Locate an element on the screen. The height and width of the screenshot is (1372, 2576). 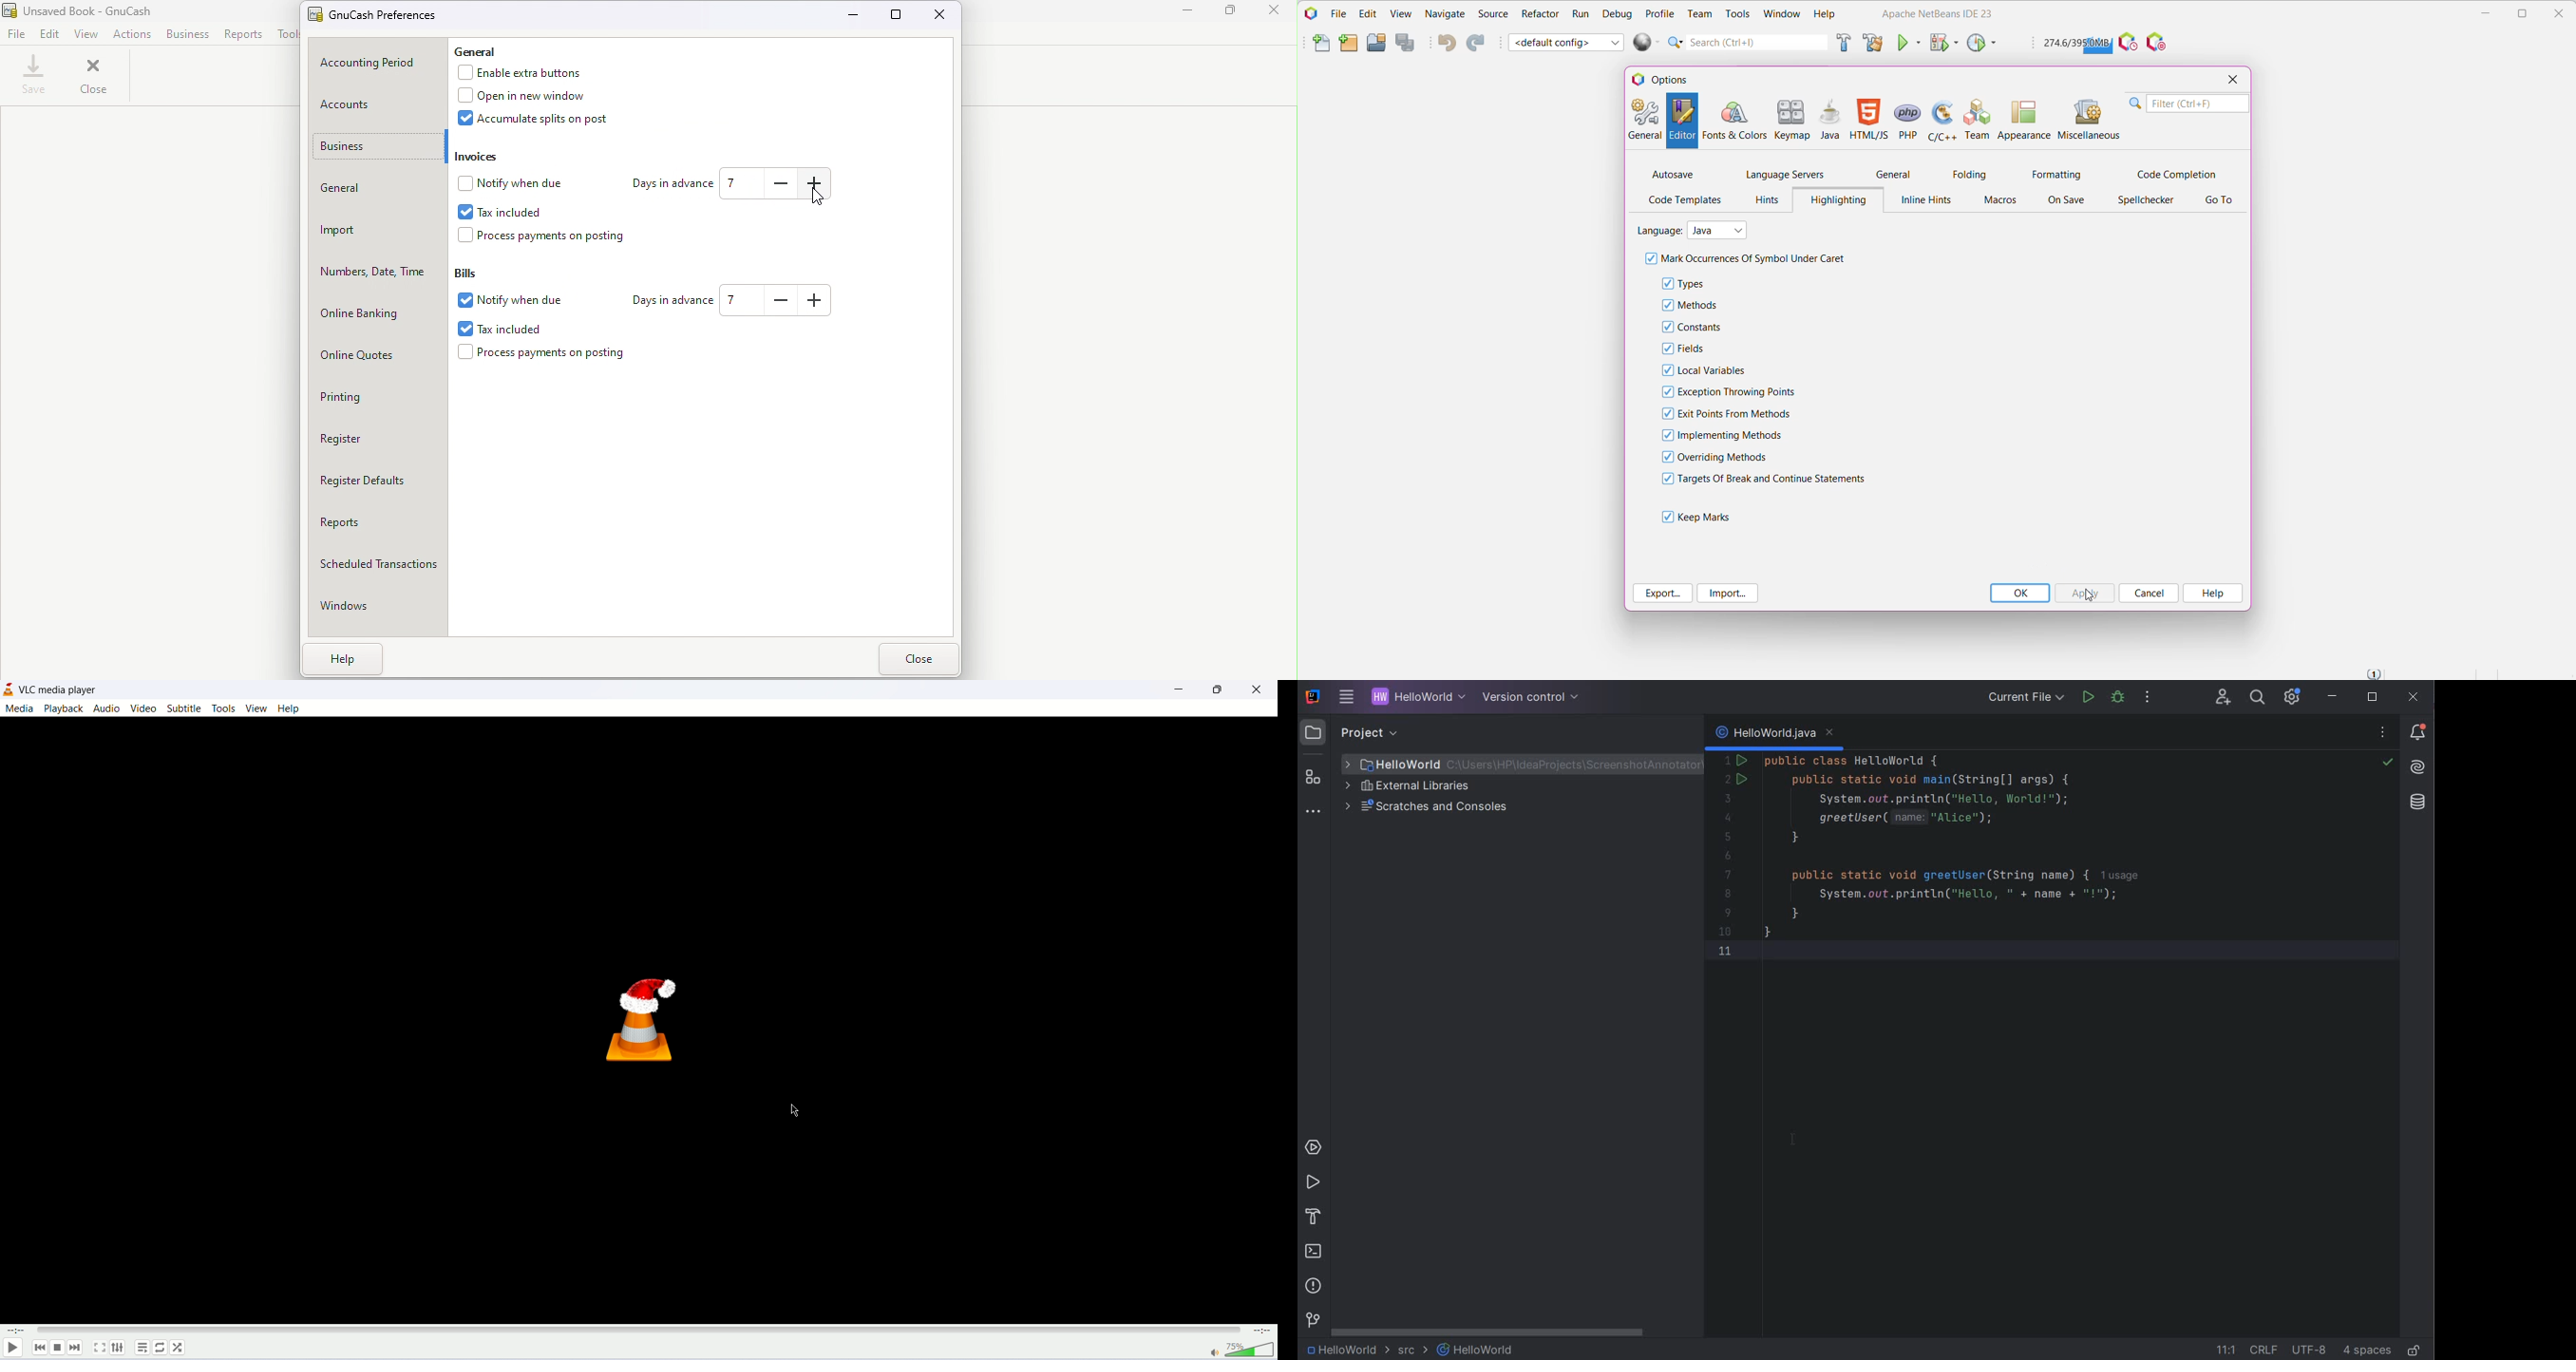
Bills is located at coordinates (471, 272).